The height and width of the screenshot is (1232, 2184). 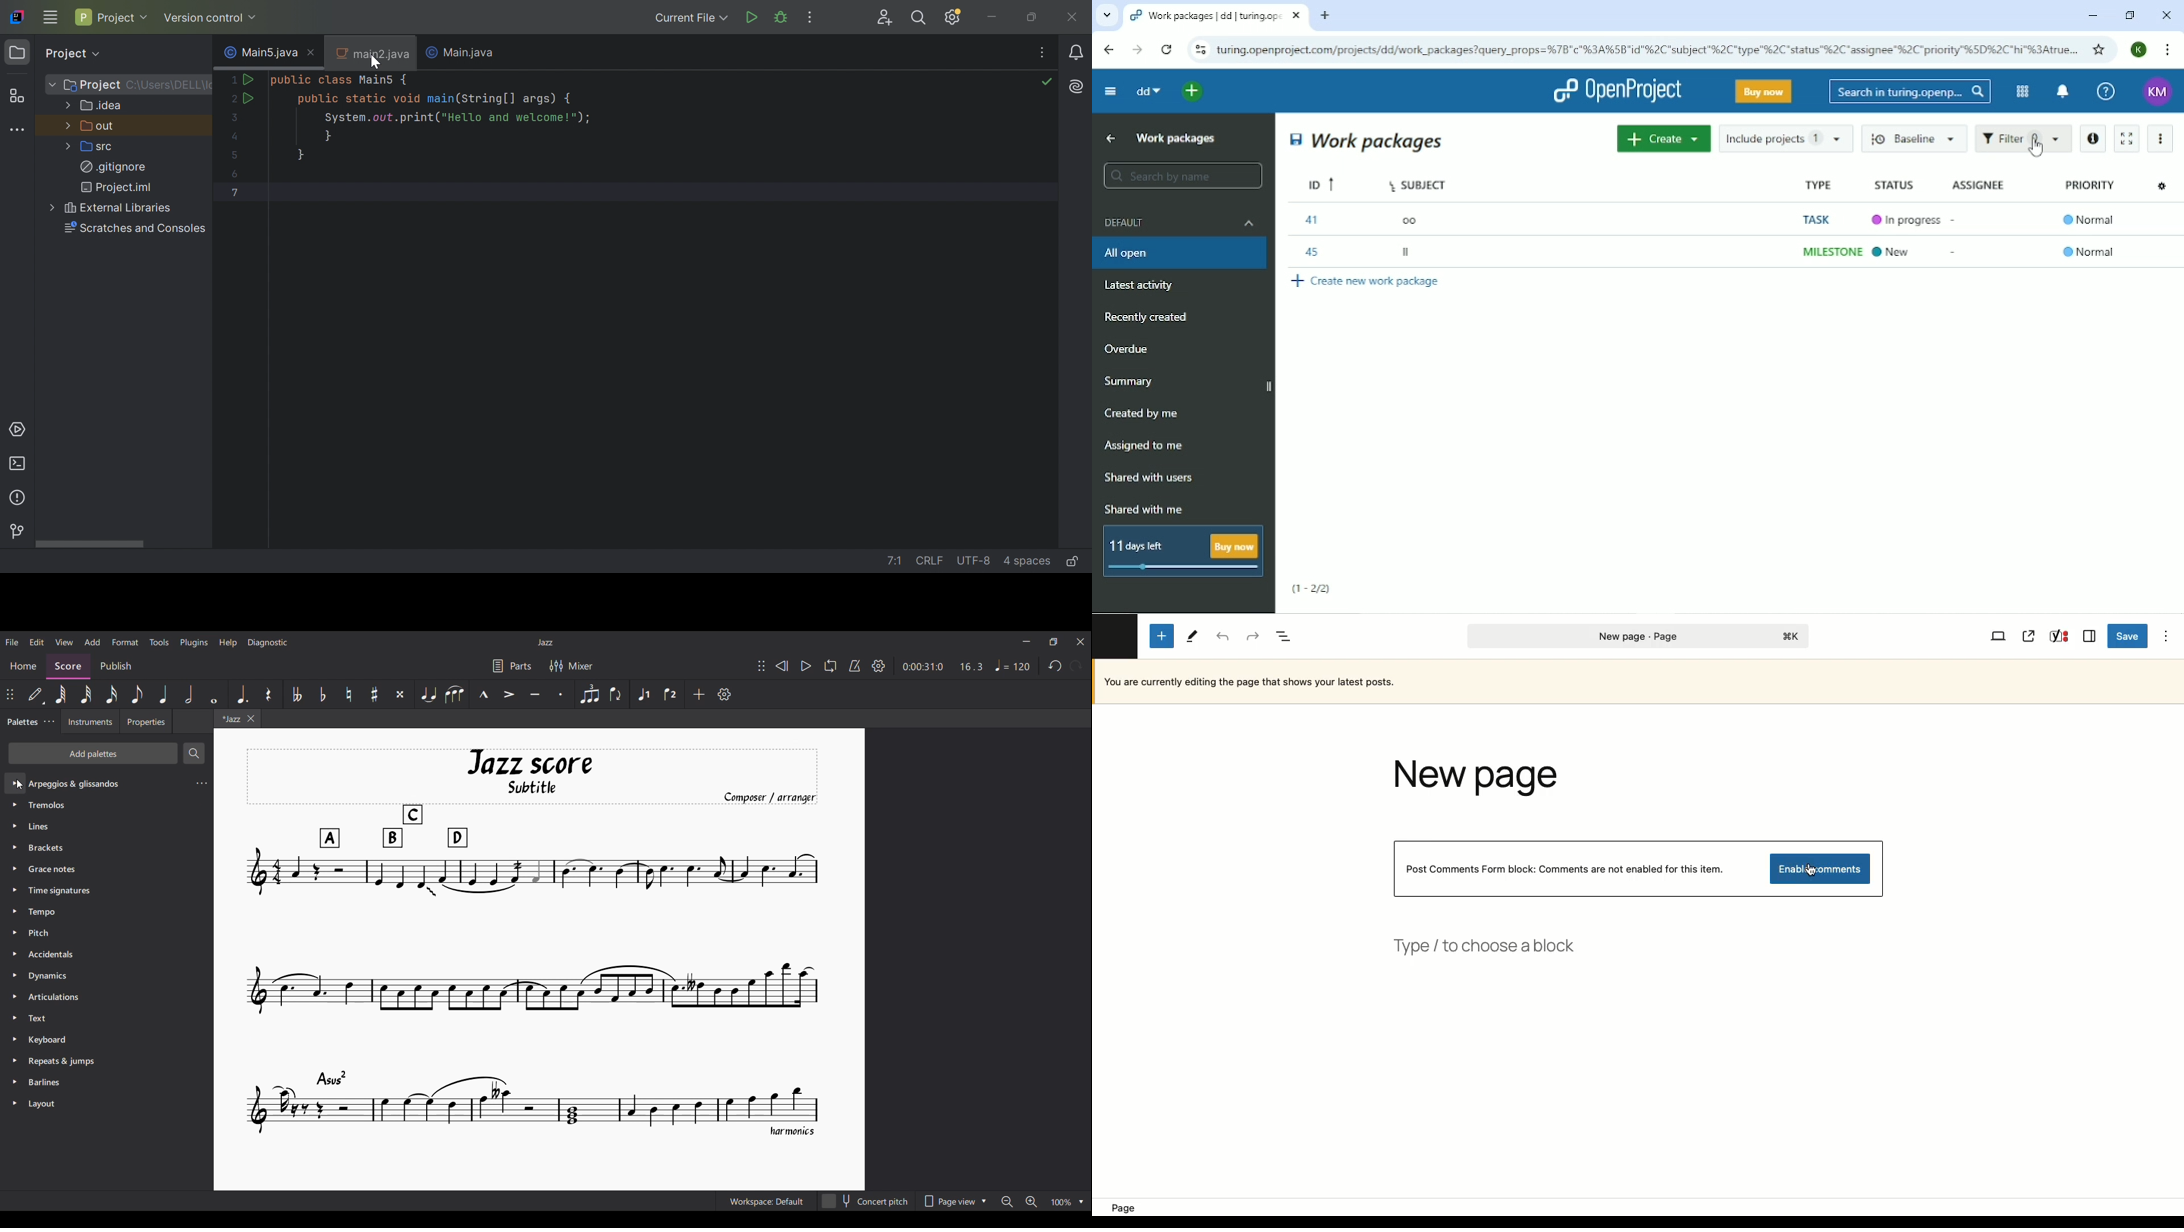 What do you see at coordinates (1571, 870) in the screenshot?
I see `Post comments form block` at bounding box center [1571, 870].